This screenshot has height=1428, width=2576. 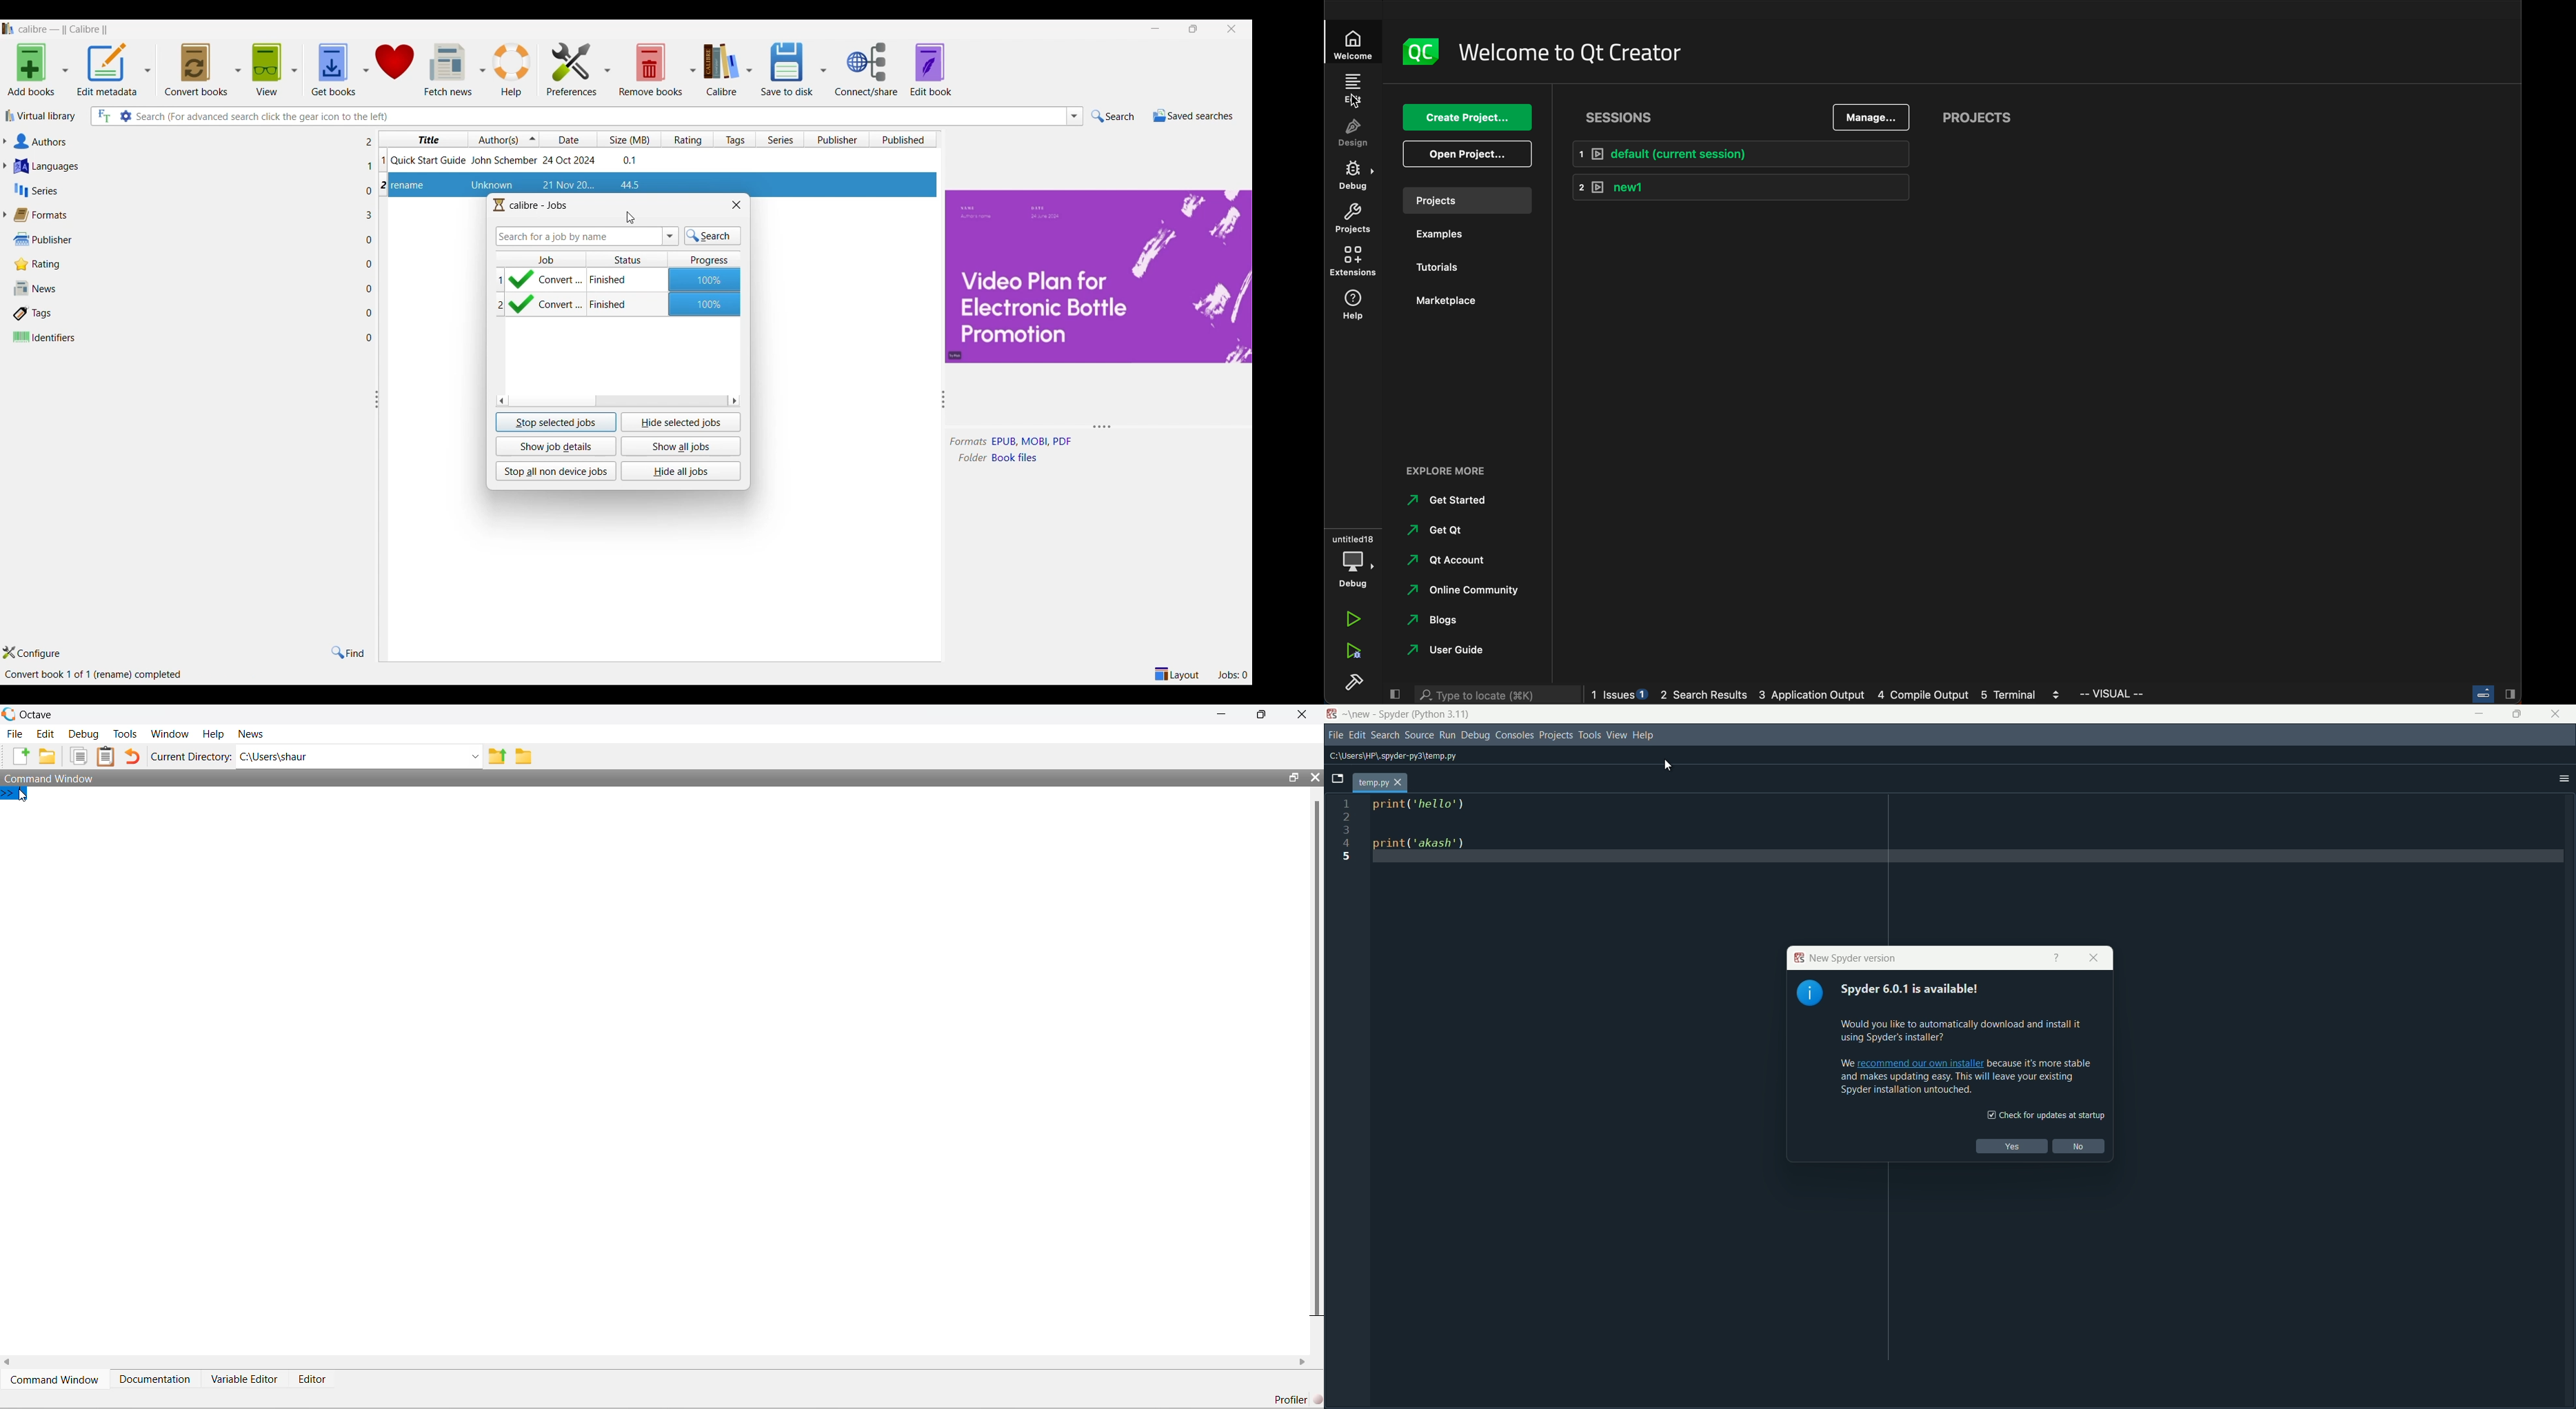 What do you see at coordinates (196, 69) in the screenshot?
I see `Convert books` at bounding box center [196, 69].